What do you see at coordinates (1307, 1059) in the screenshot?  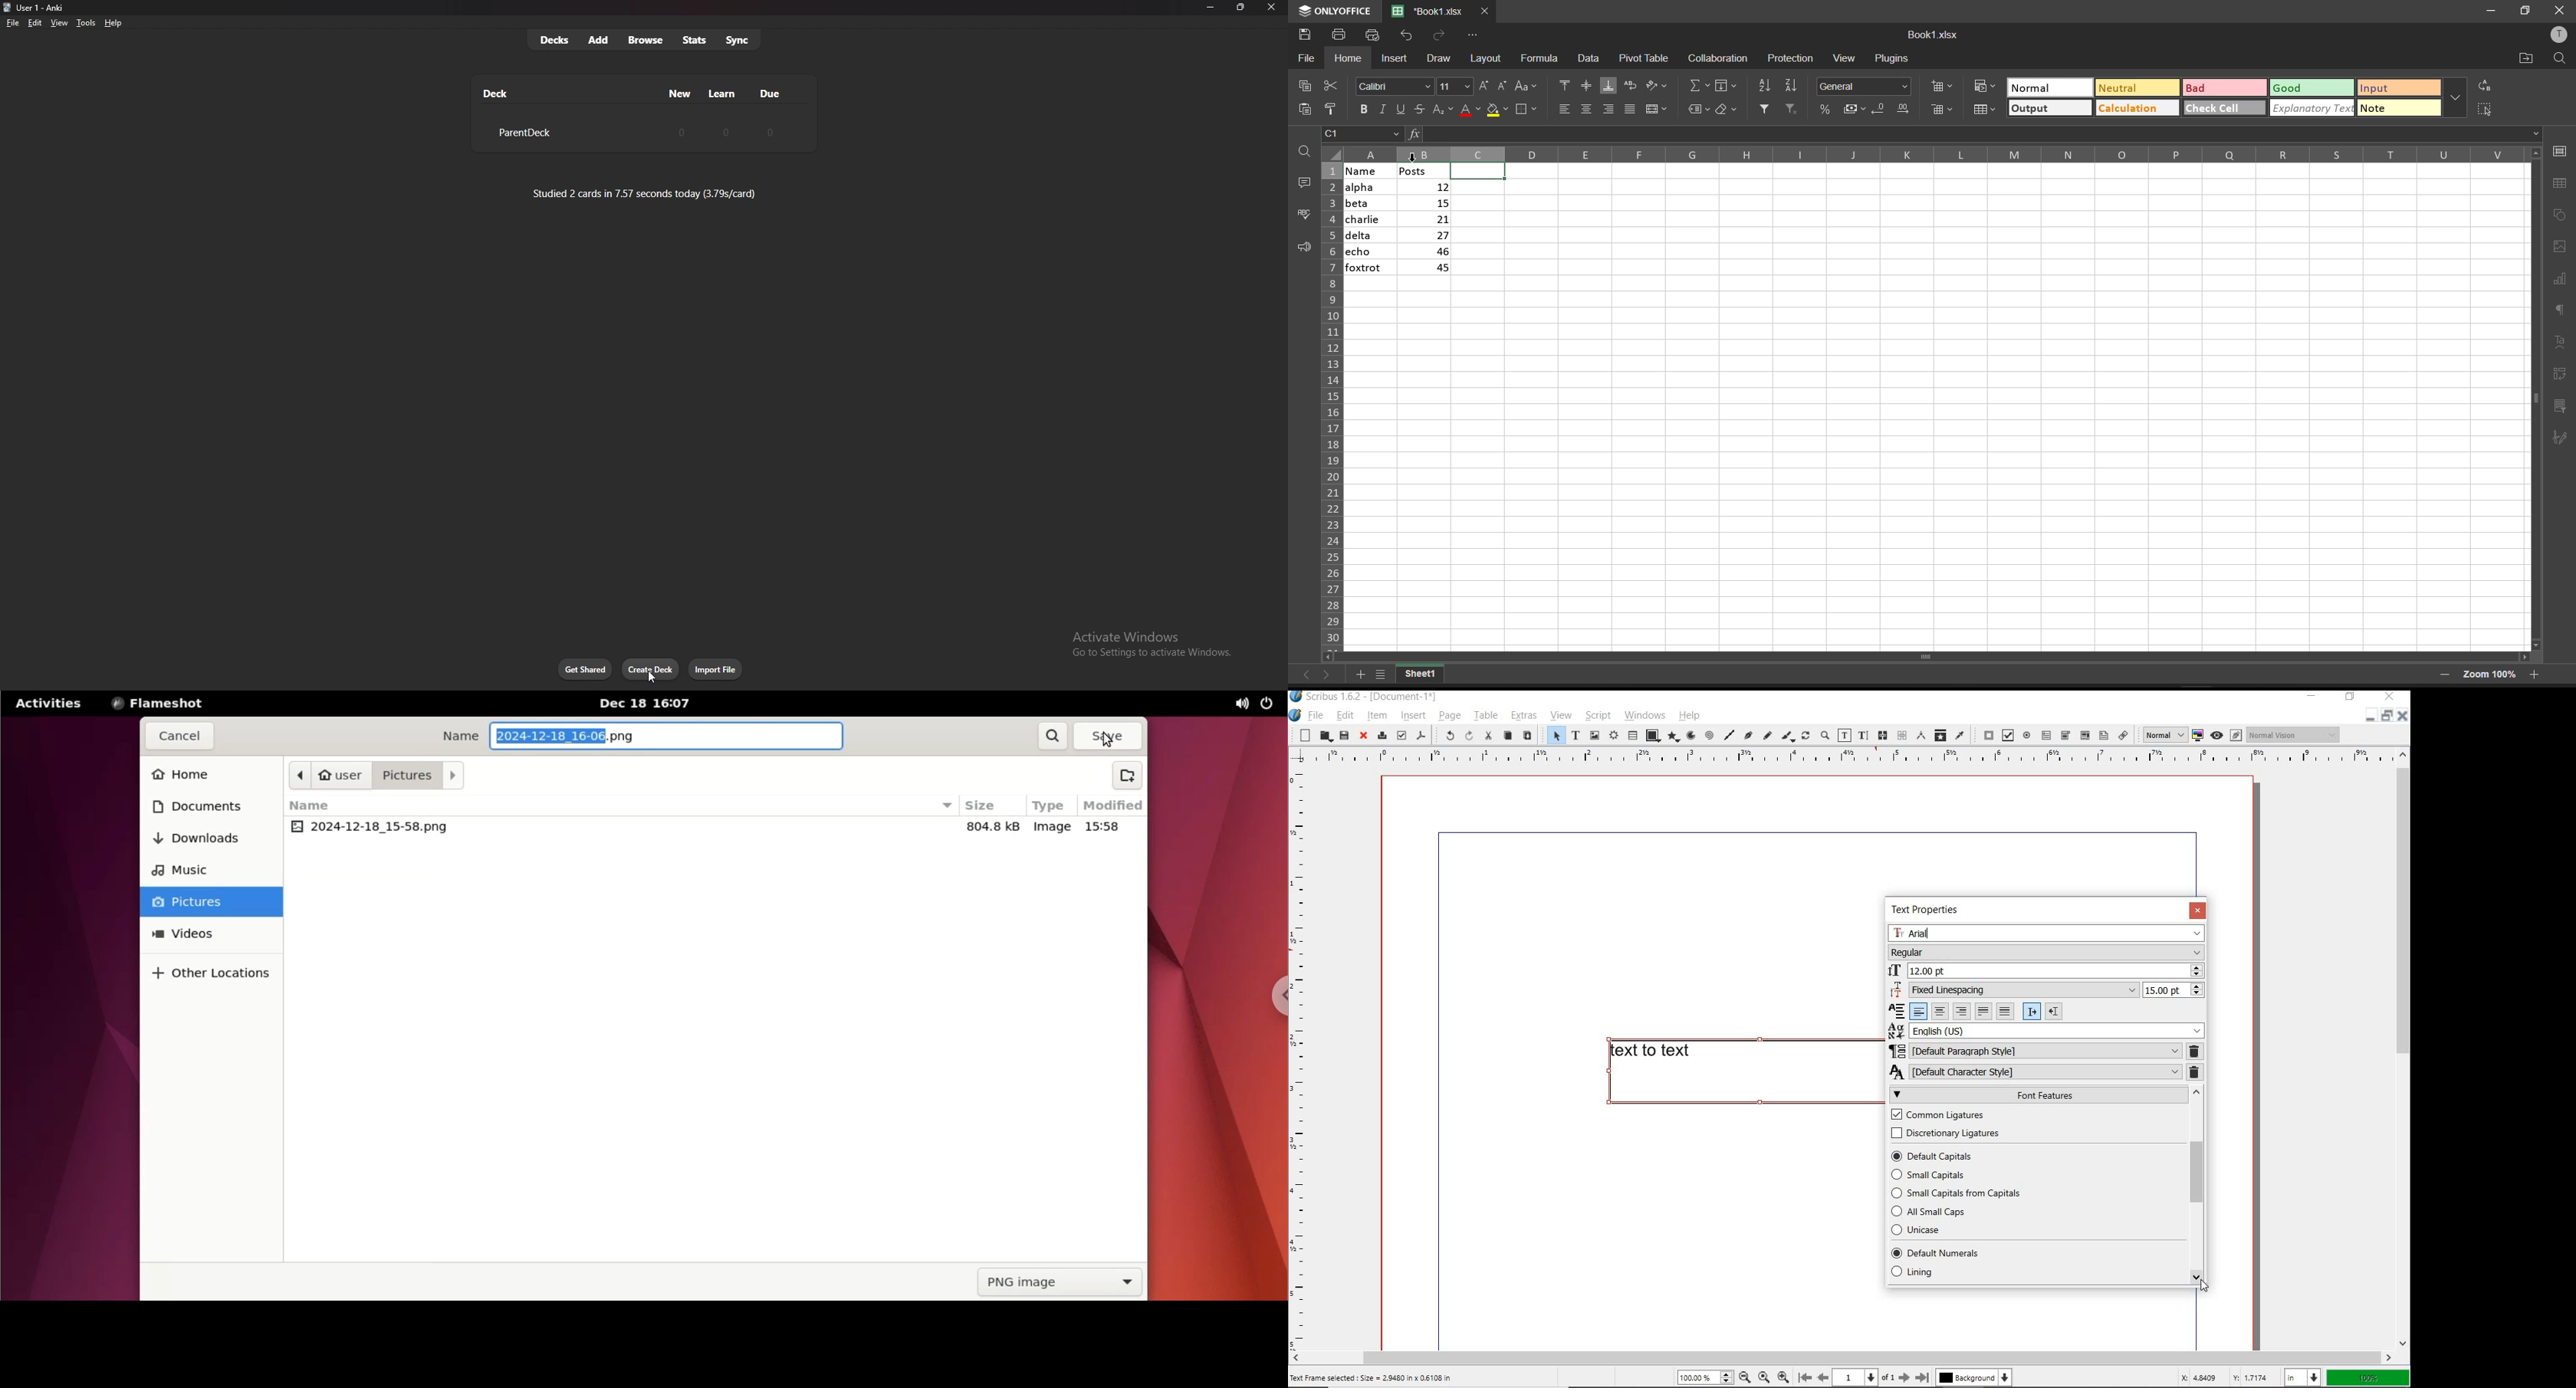 I see `Horizontal page margin` at bounding box center [1307, 1059].